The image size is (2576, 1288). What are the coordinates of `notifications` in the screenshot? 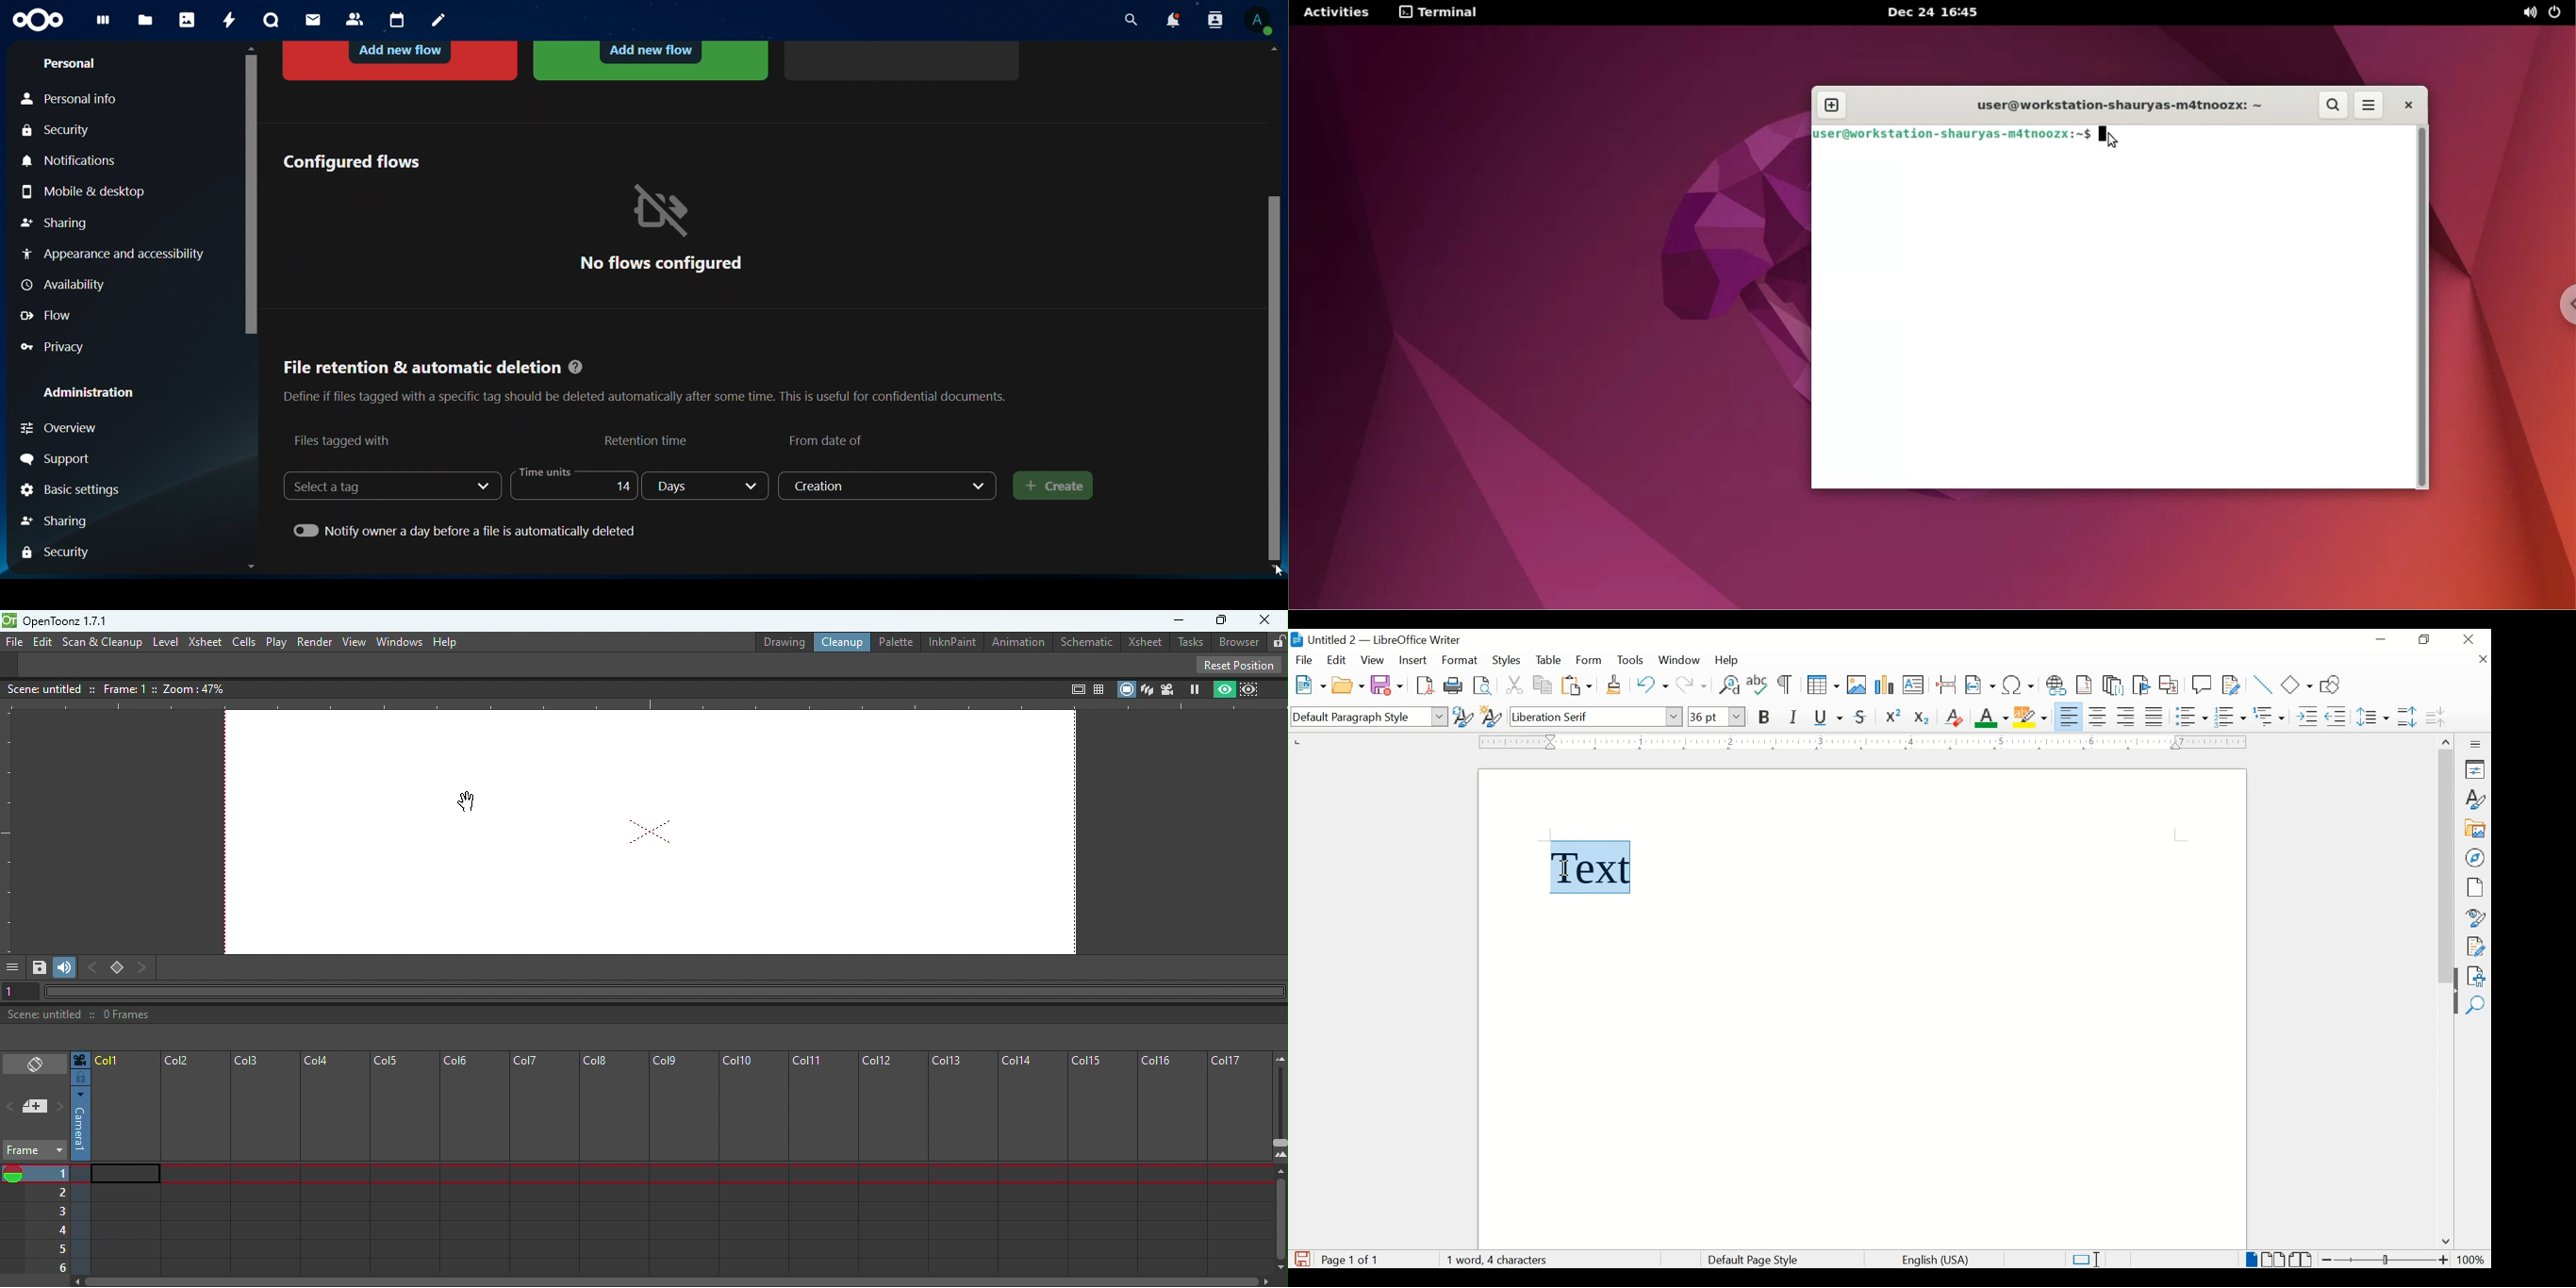 It's located at (1172, 20).